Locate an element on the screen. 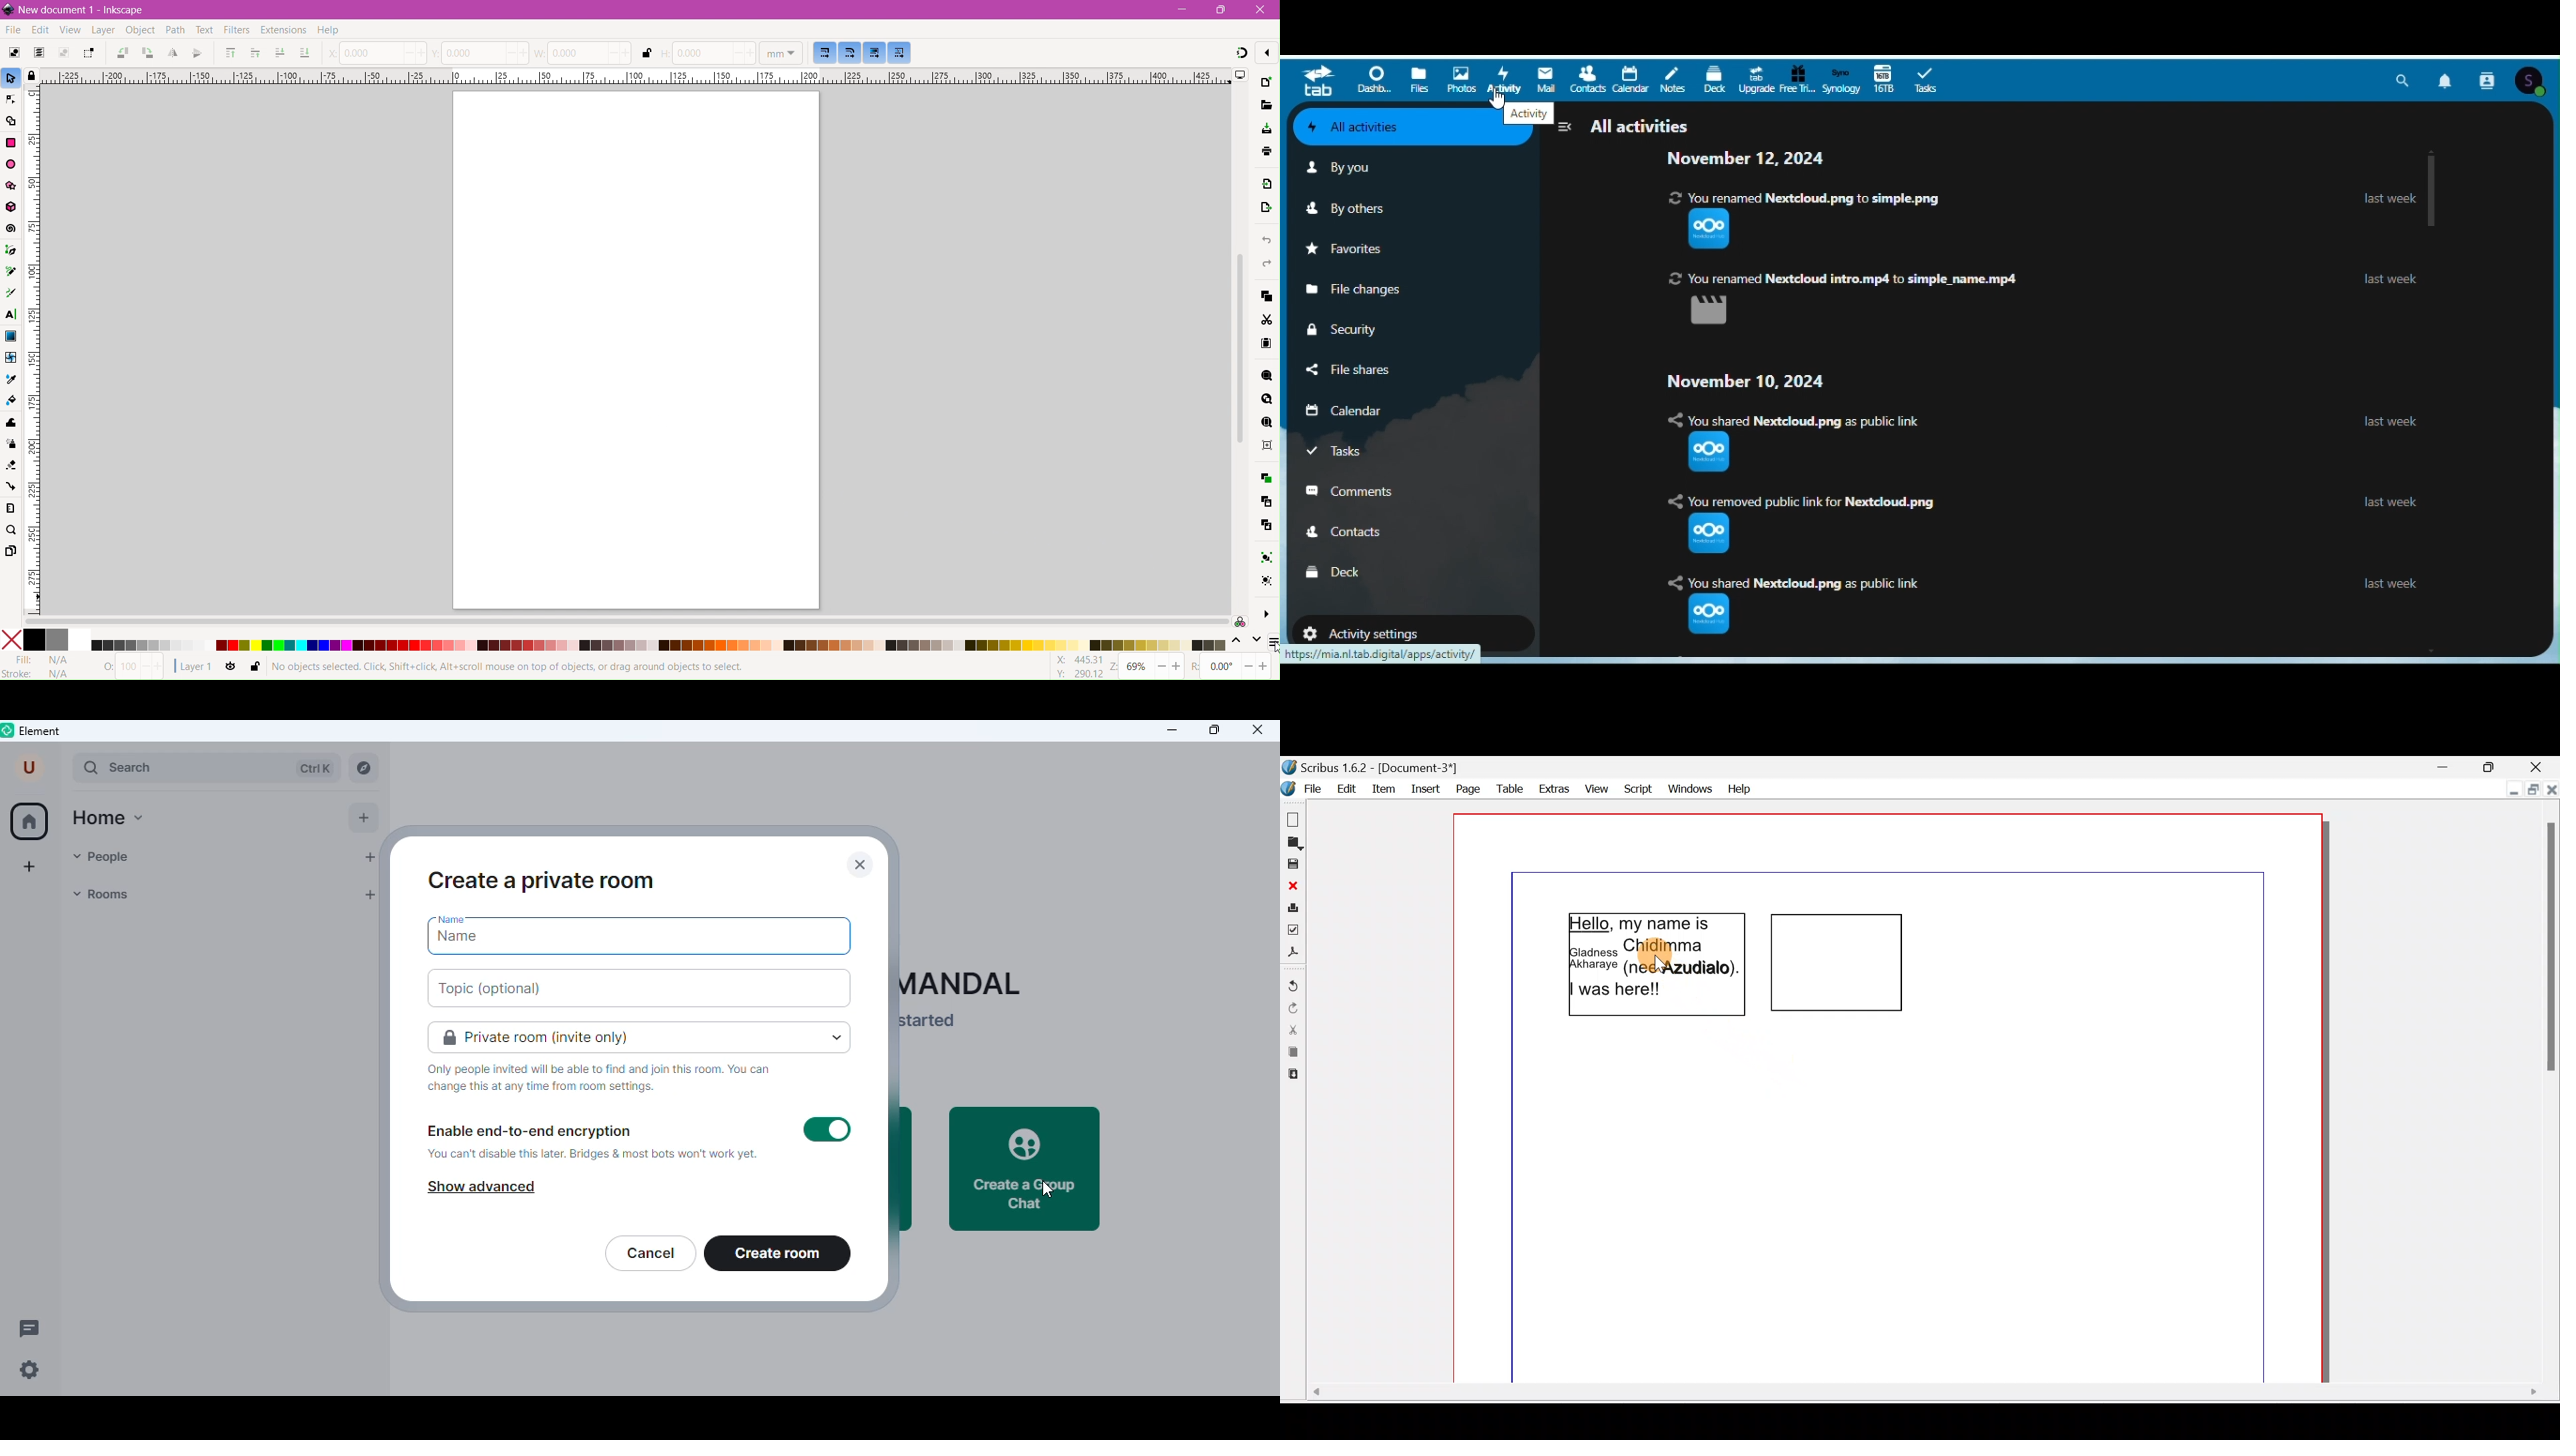 This screenshot has width=2576, height=1456. account is located at coordinates (30, 769).